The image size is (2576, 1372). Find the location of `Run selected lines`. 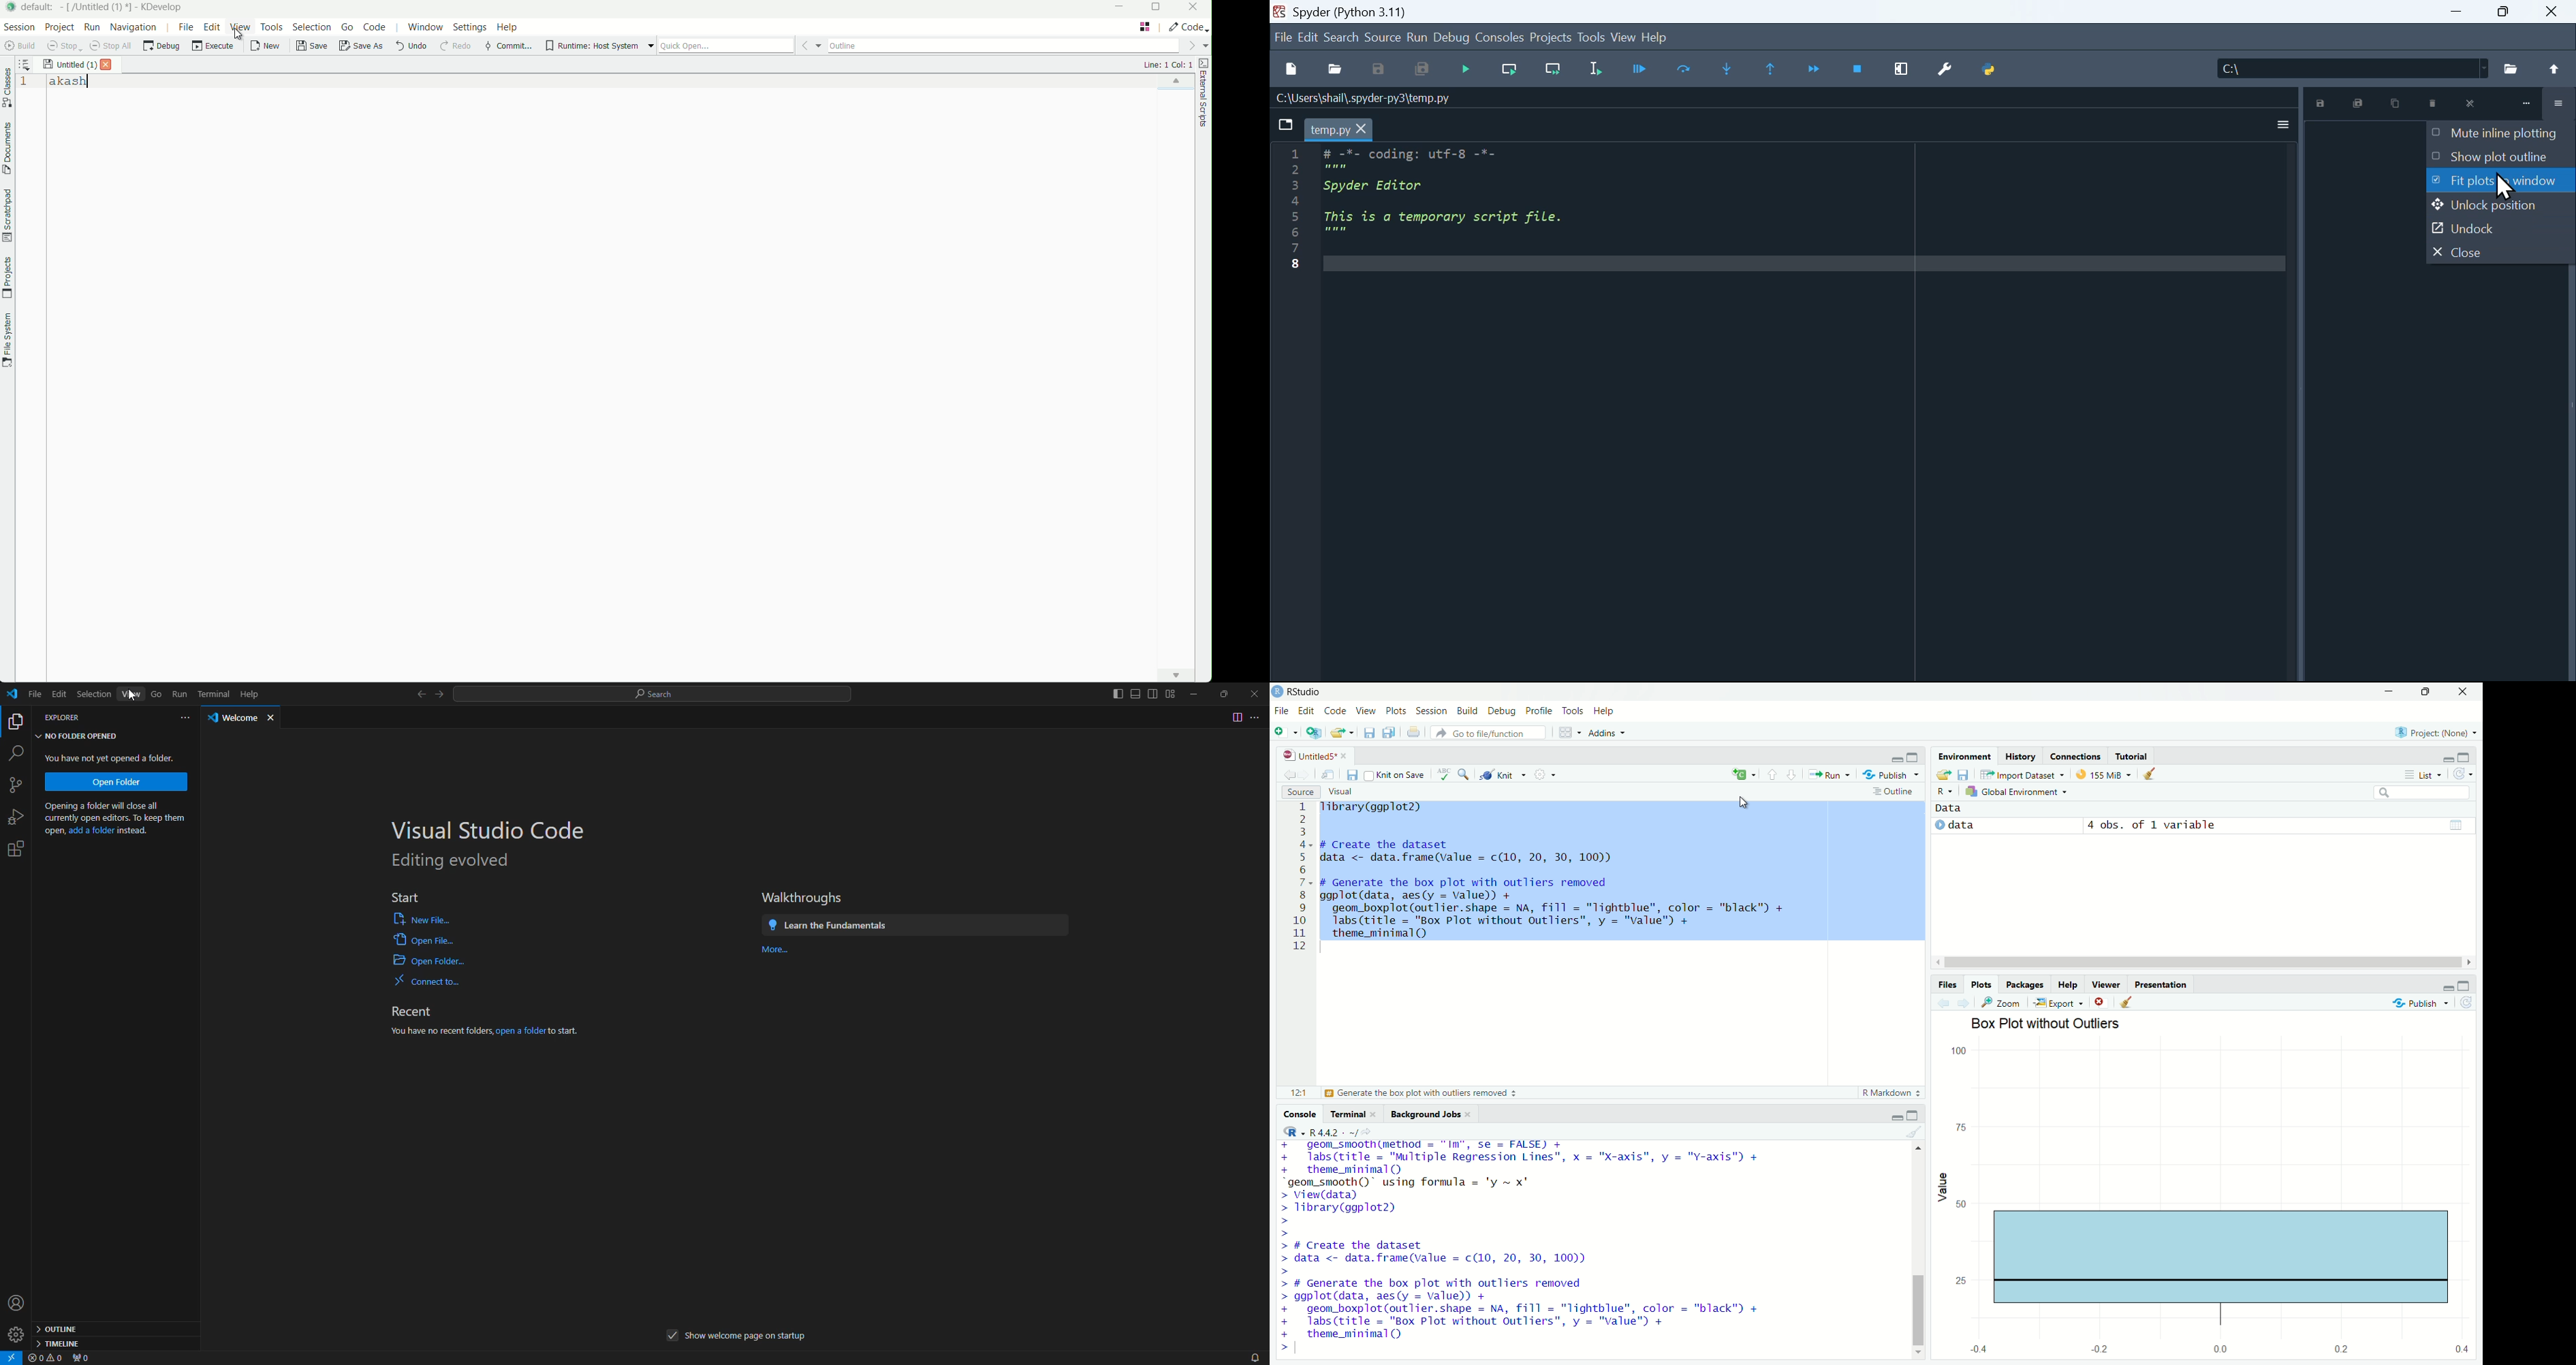

Run selected lines is located at coordinates (1689, 69).